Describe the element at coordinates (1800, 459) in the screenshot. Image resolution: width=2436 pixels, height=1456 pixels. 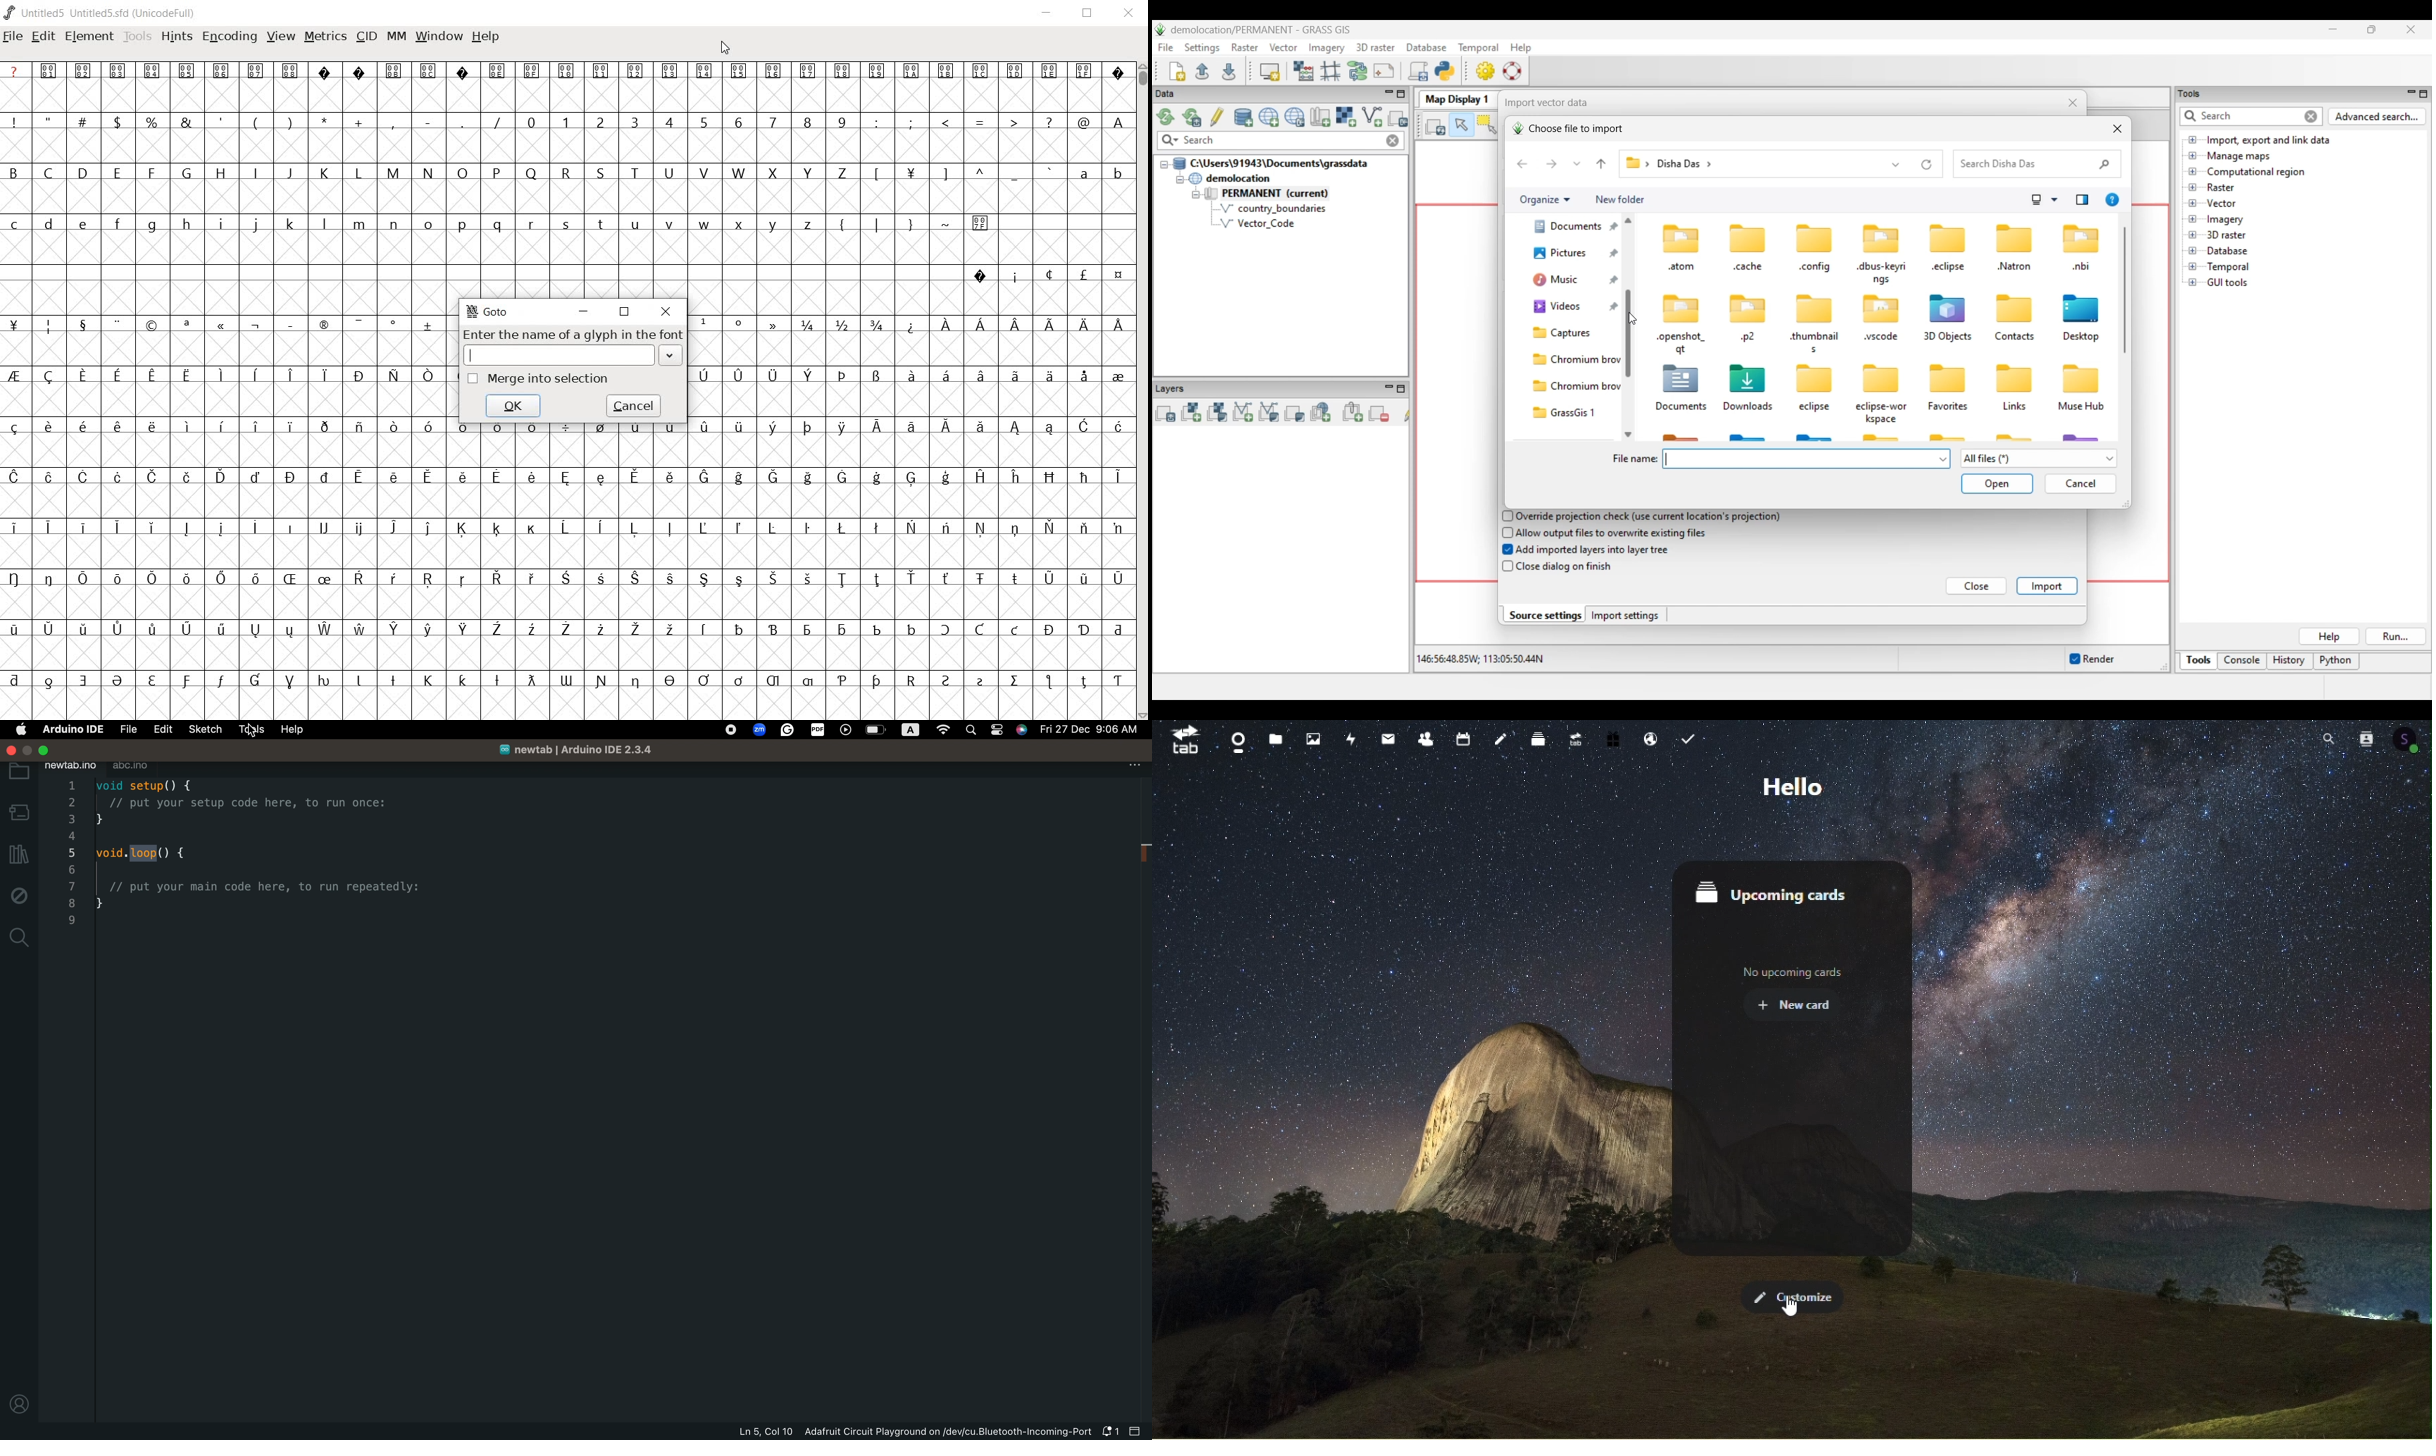
I see `Type in file name` at that location.